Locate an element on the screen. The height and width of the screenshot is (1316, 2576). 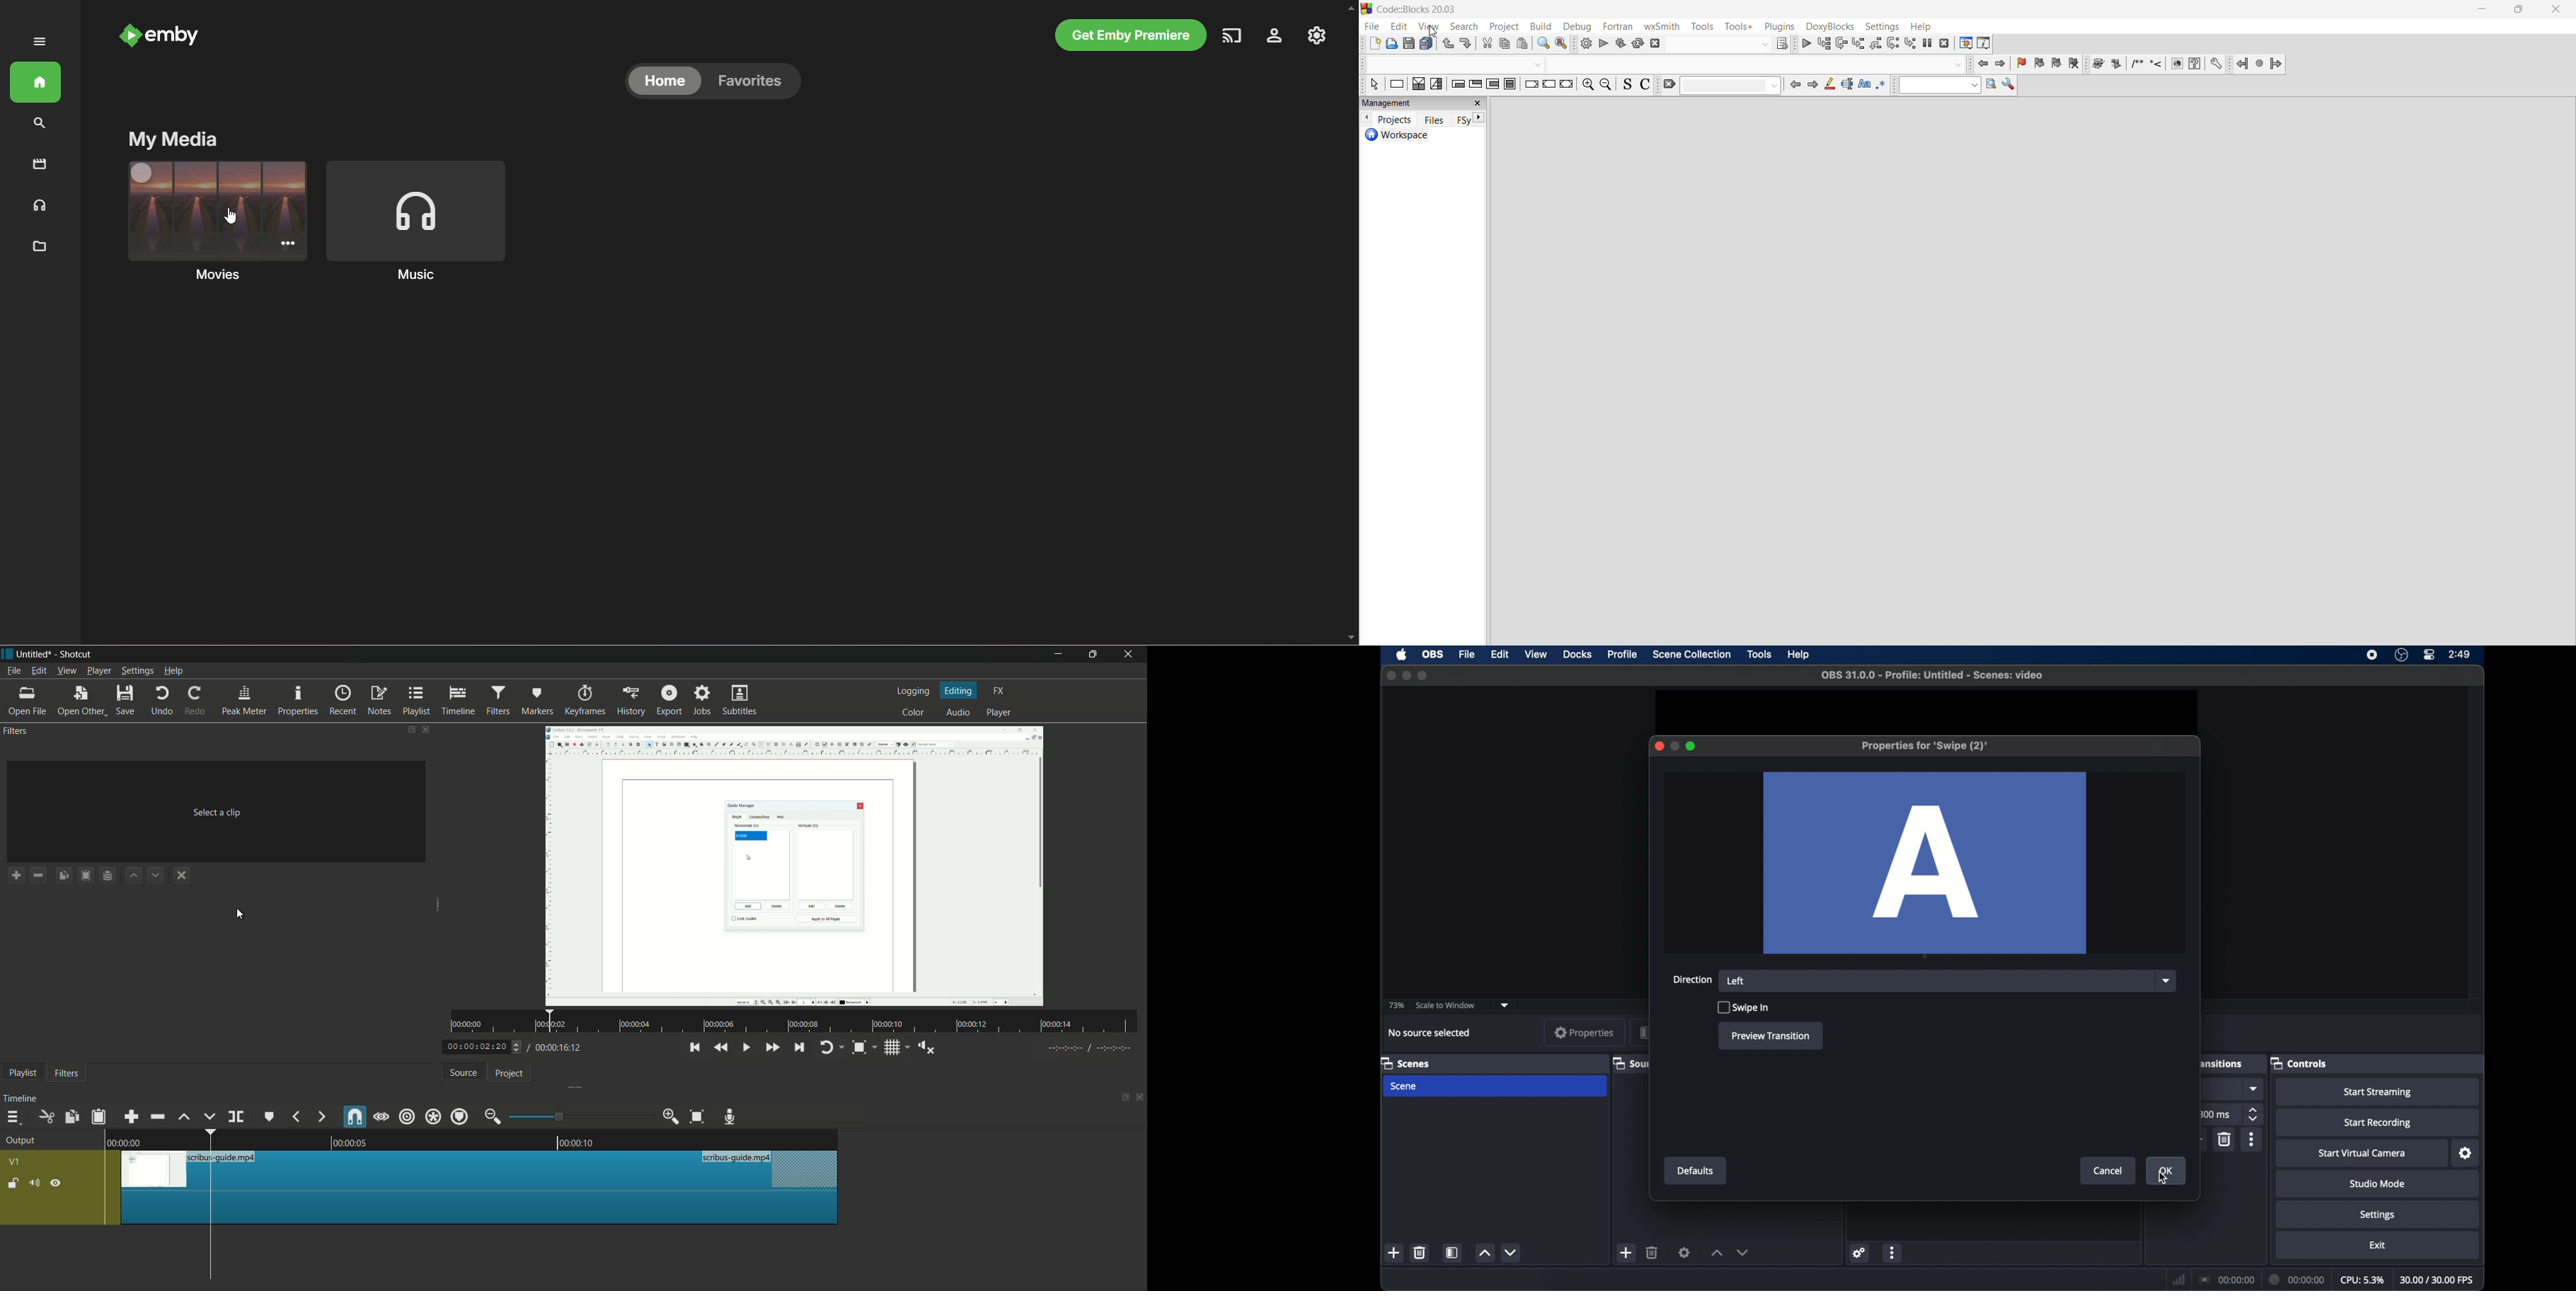
jump back  is located at coordinates (1983, 62).